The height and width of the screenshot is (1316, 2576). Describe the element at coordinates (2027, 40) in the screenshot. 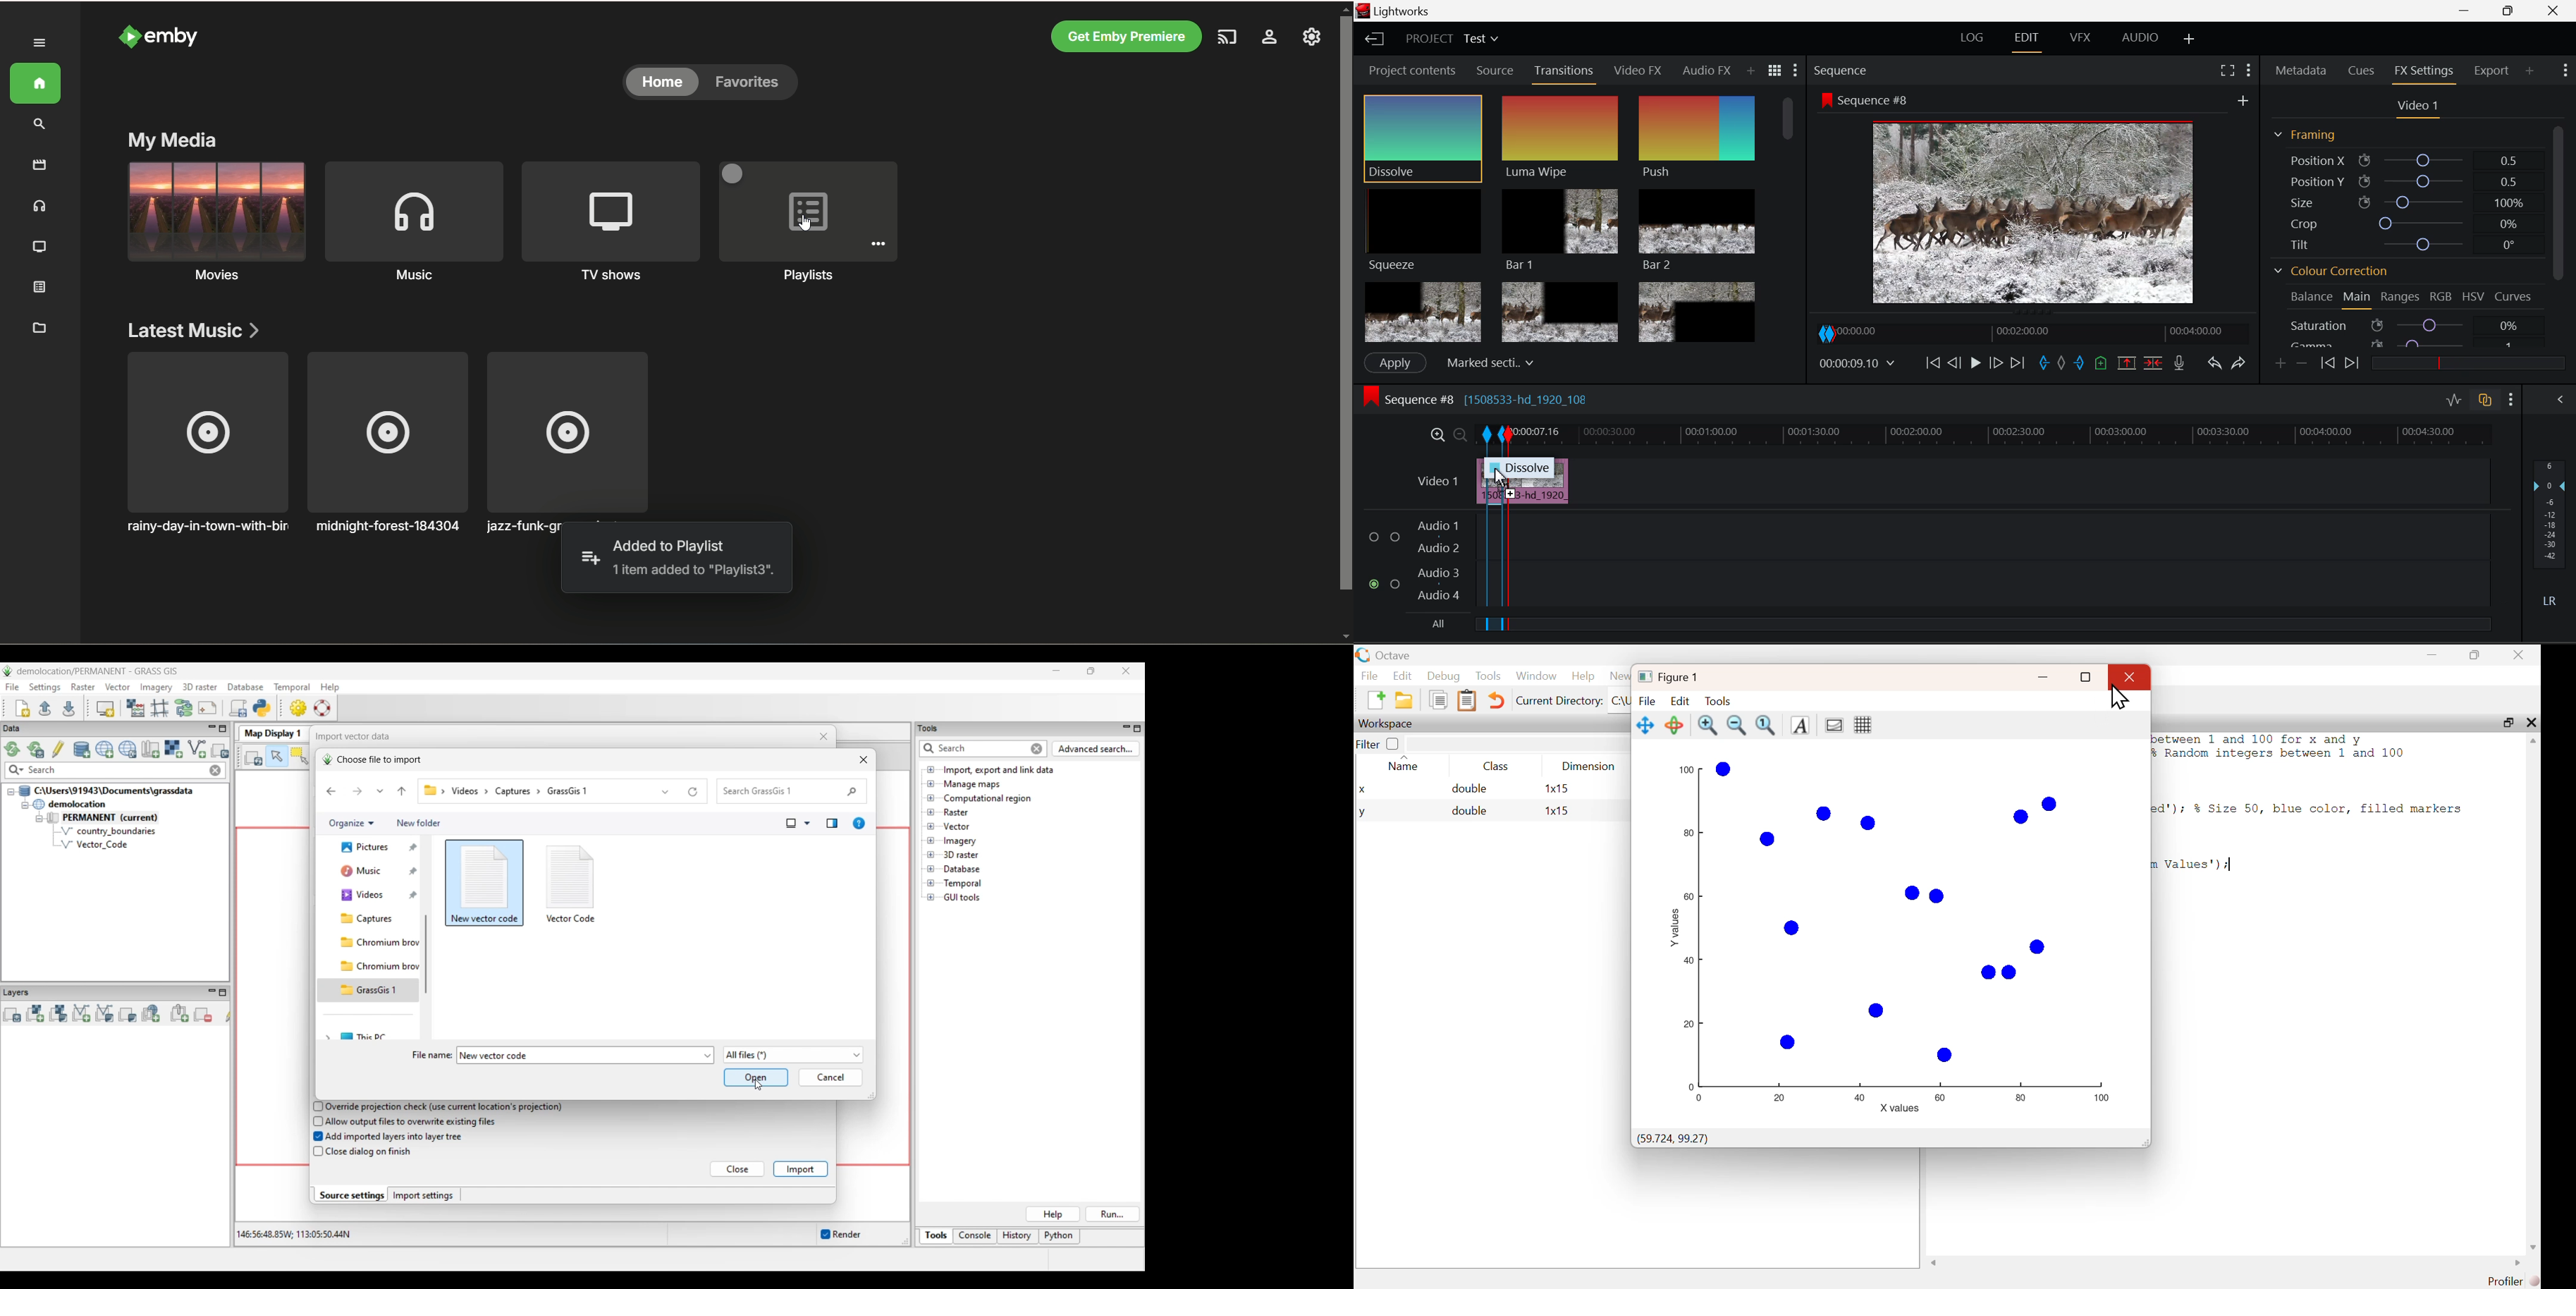

I see `EDIT Layout Open` at that location.